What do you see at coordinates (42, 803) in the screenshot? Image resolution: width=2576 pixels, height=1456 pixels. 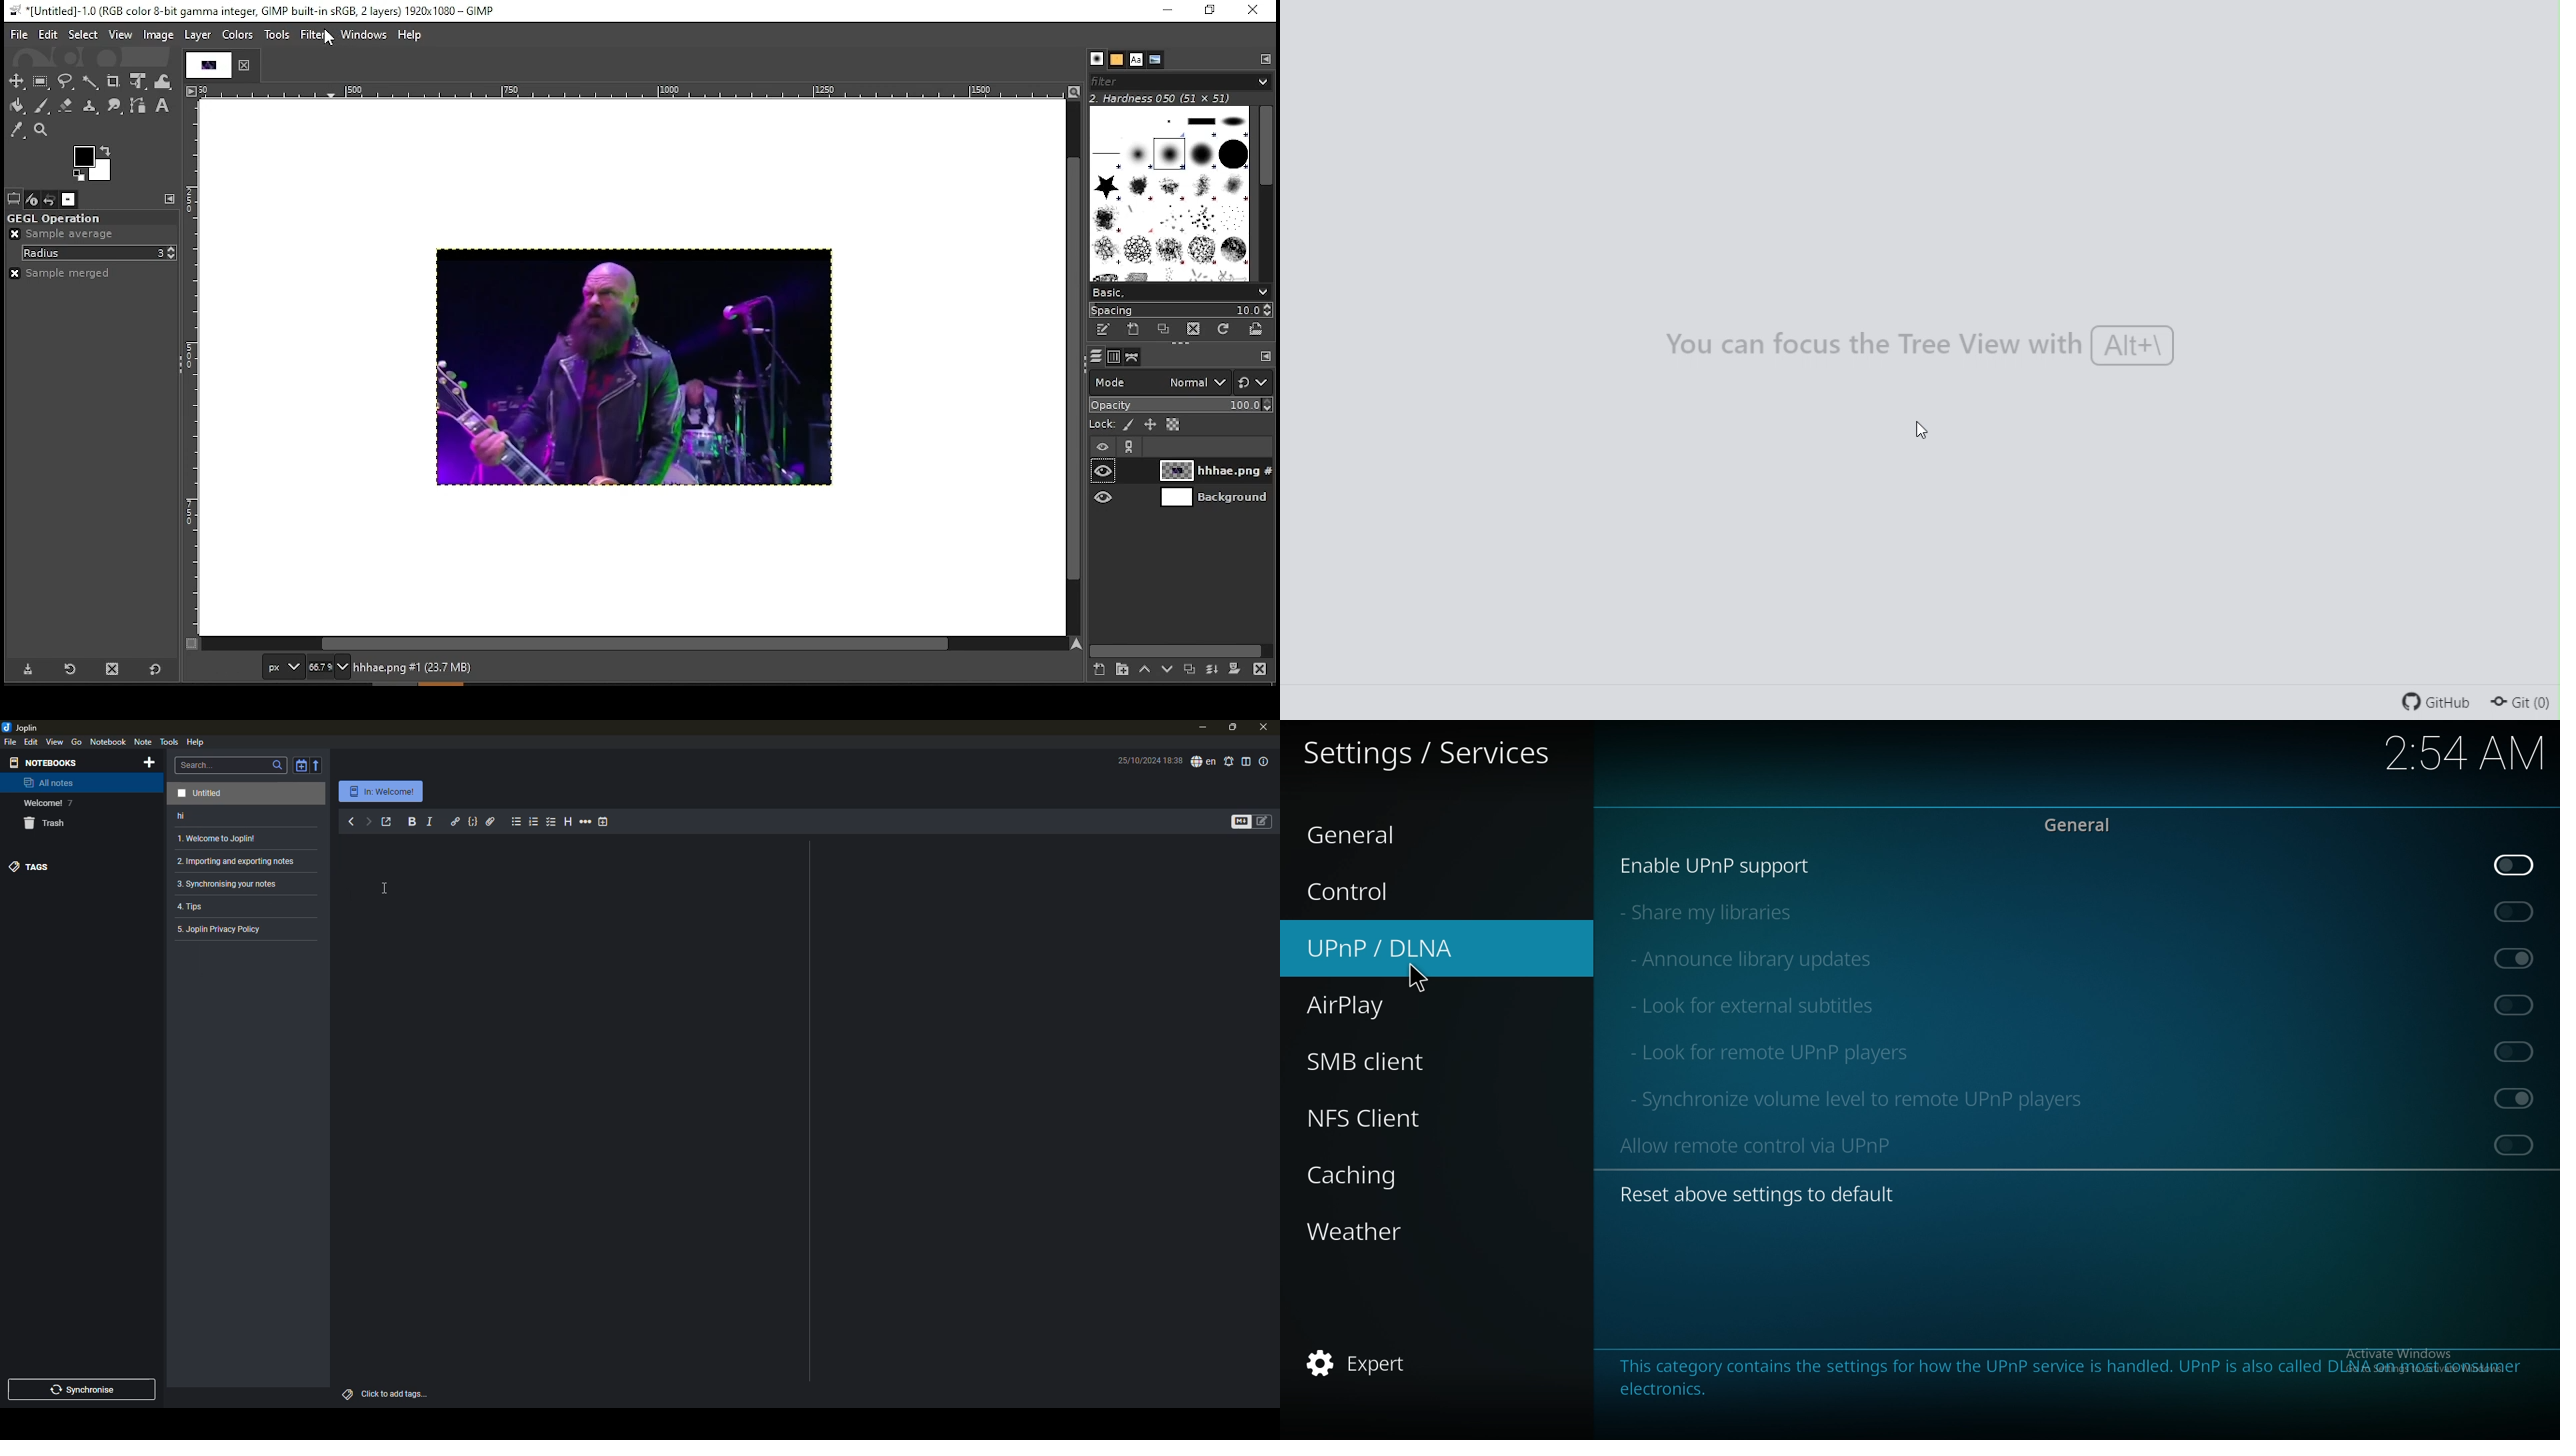 I see `welcome` at bounding box center [42, 803].